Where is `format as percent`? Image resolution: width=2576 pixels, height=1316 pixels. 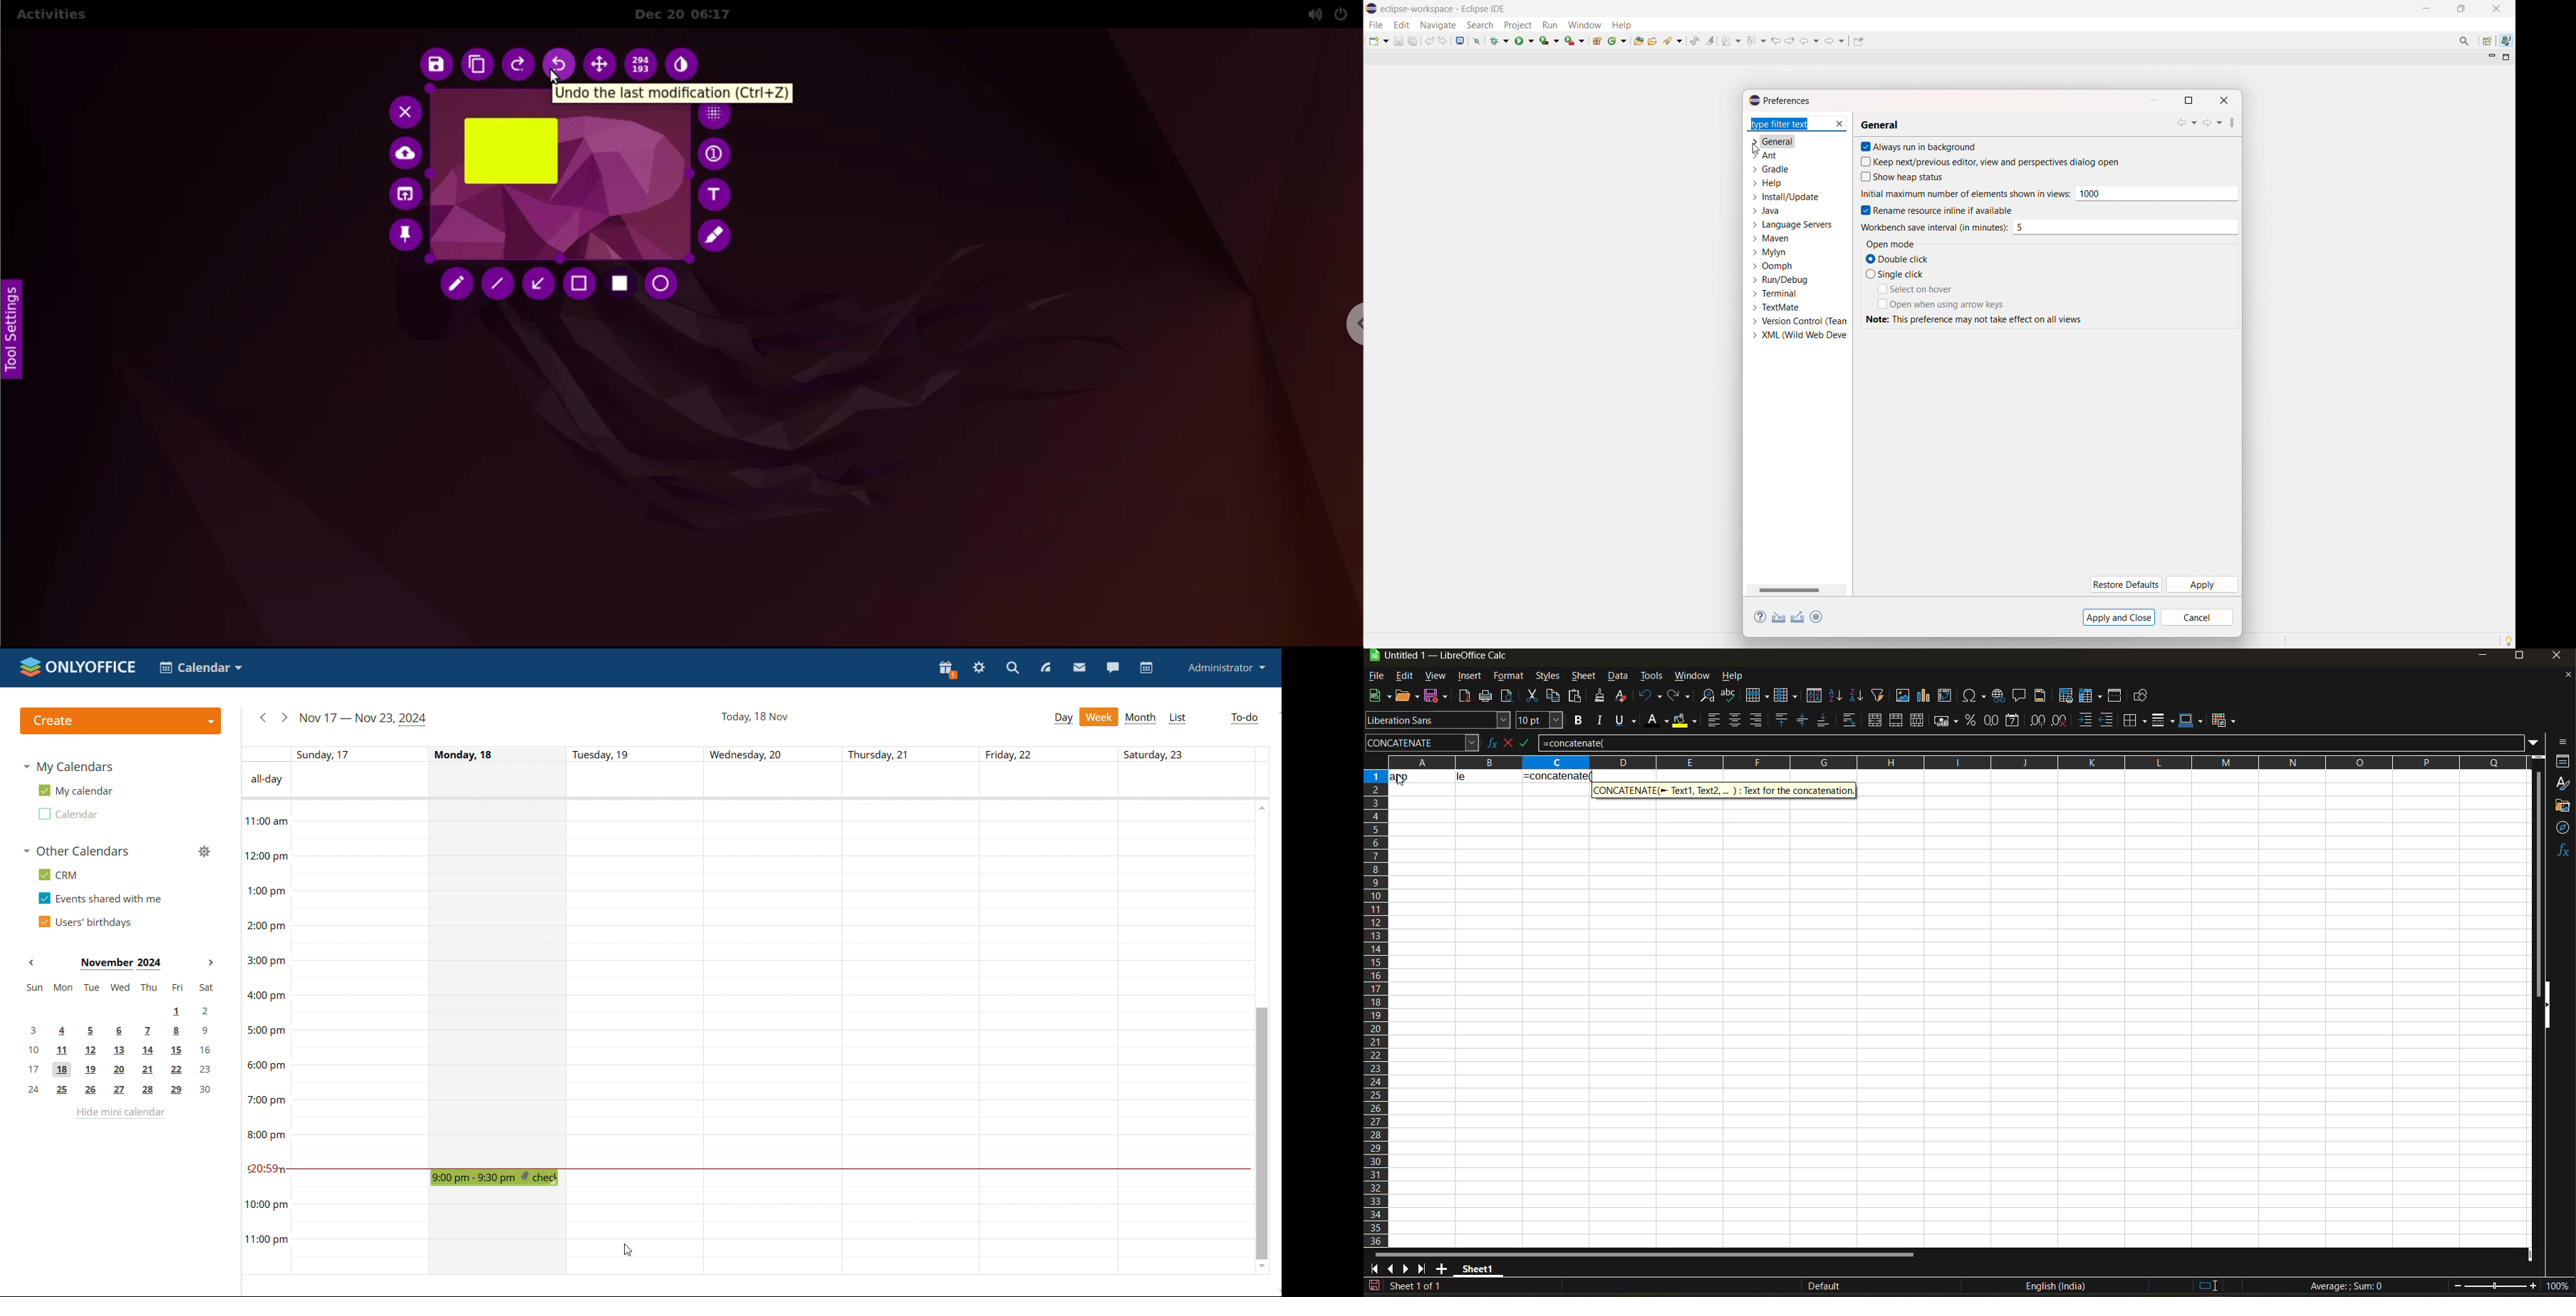
format as percent is located at coordinates (1973, 721).